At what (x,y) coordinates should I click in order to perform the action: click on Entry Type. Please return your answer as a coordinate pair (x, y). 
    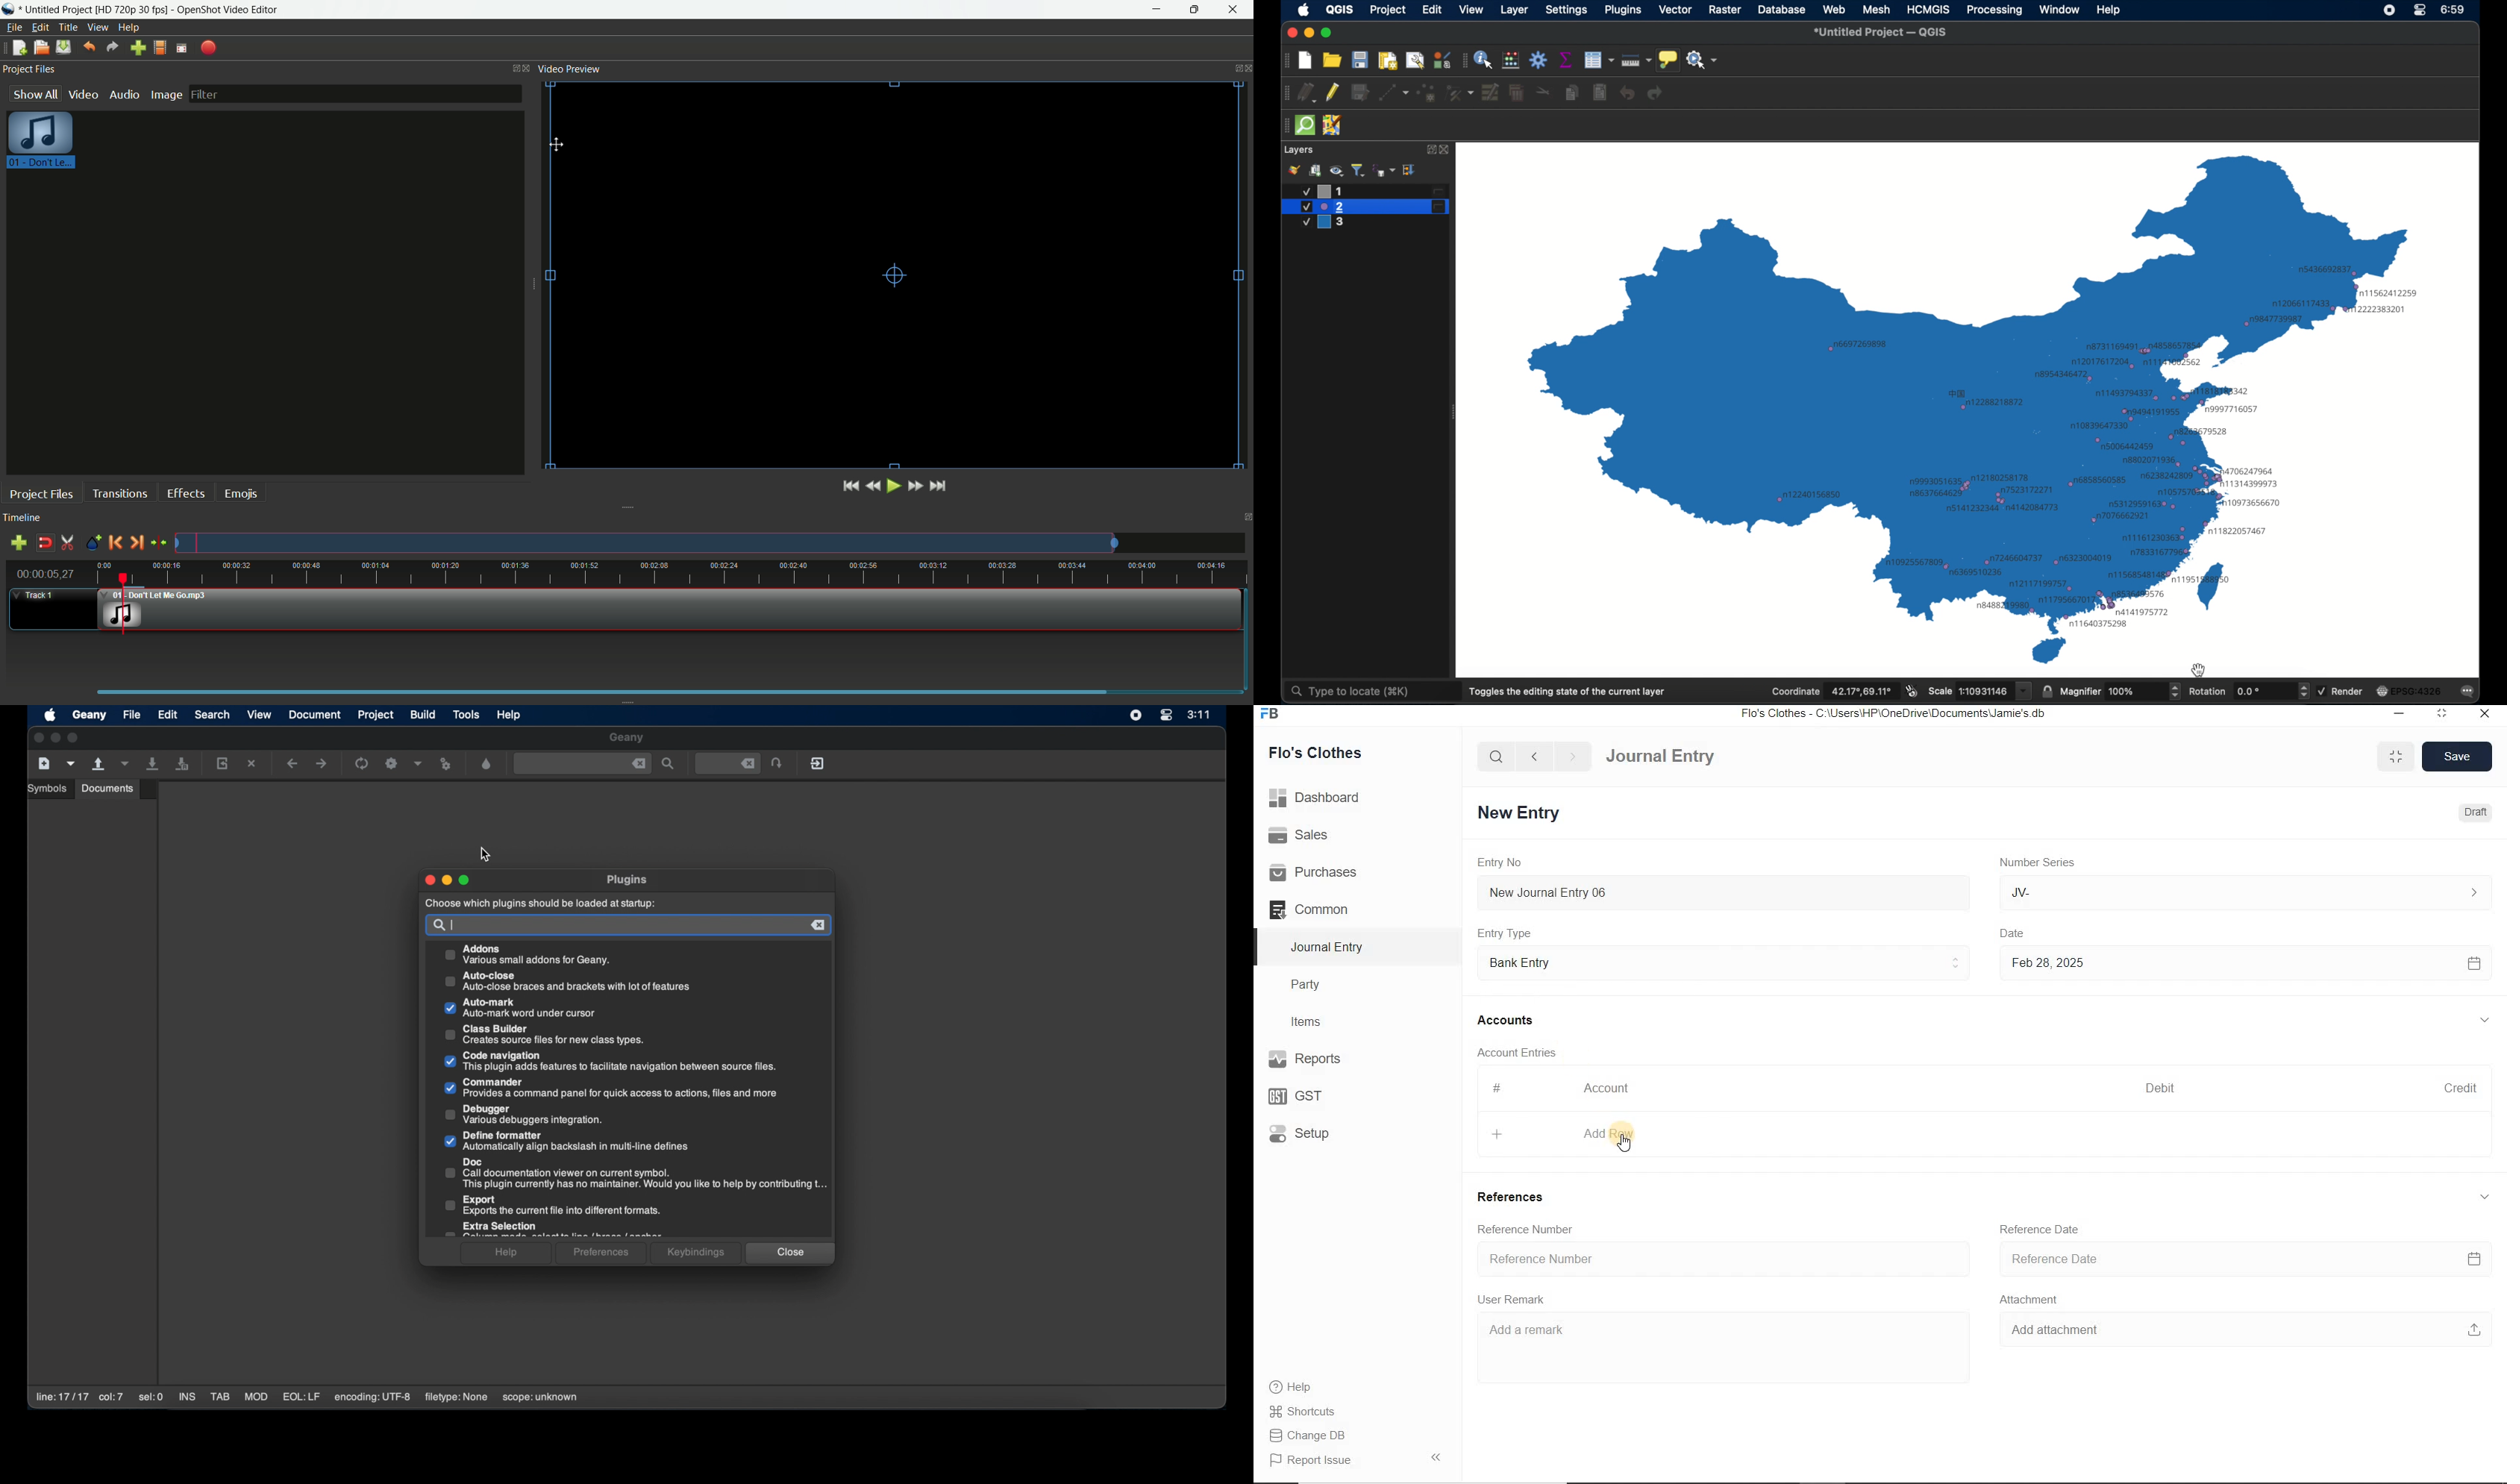
    Looking at the image, I should click on (1724, 961).